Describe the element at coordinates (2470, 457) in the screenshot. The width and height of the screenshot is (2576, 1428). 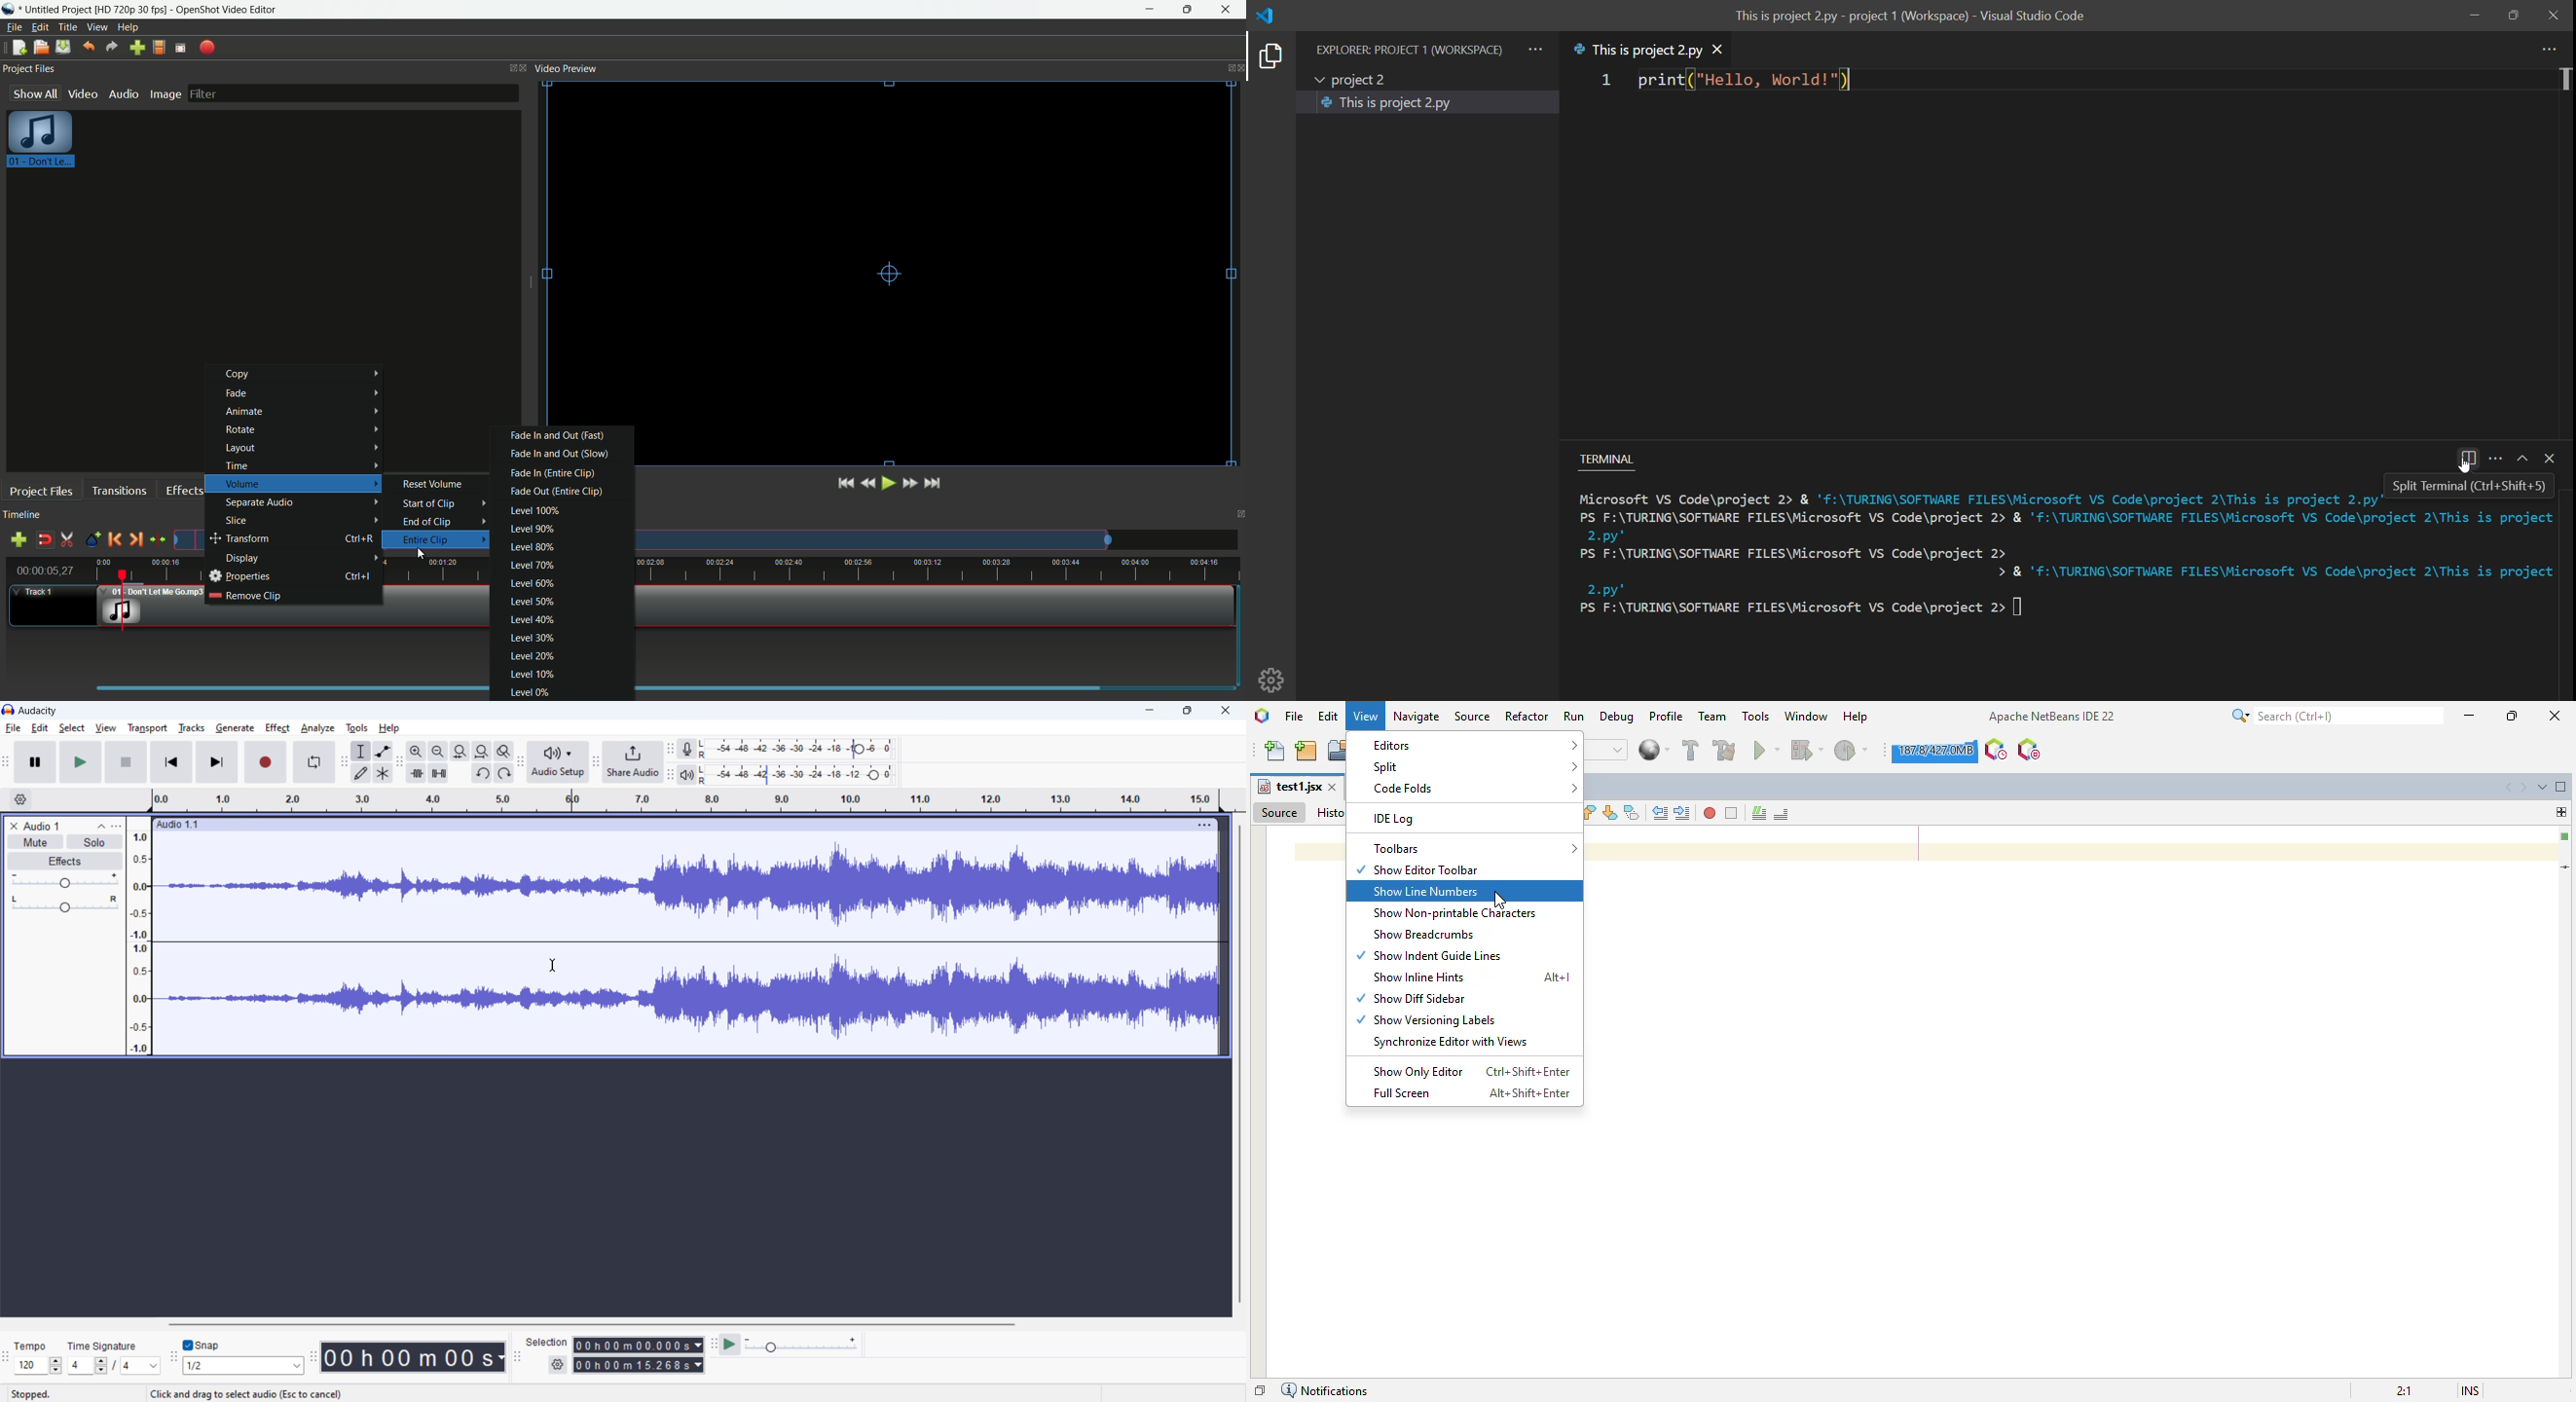
I see `split` at that location.